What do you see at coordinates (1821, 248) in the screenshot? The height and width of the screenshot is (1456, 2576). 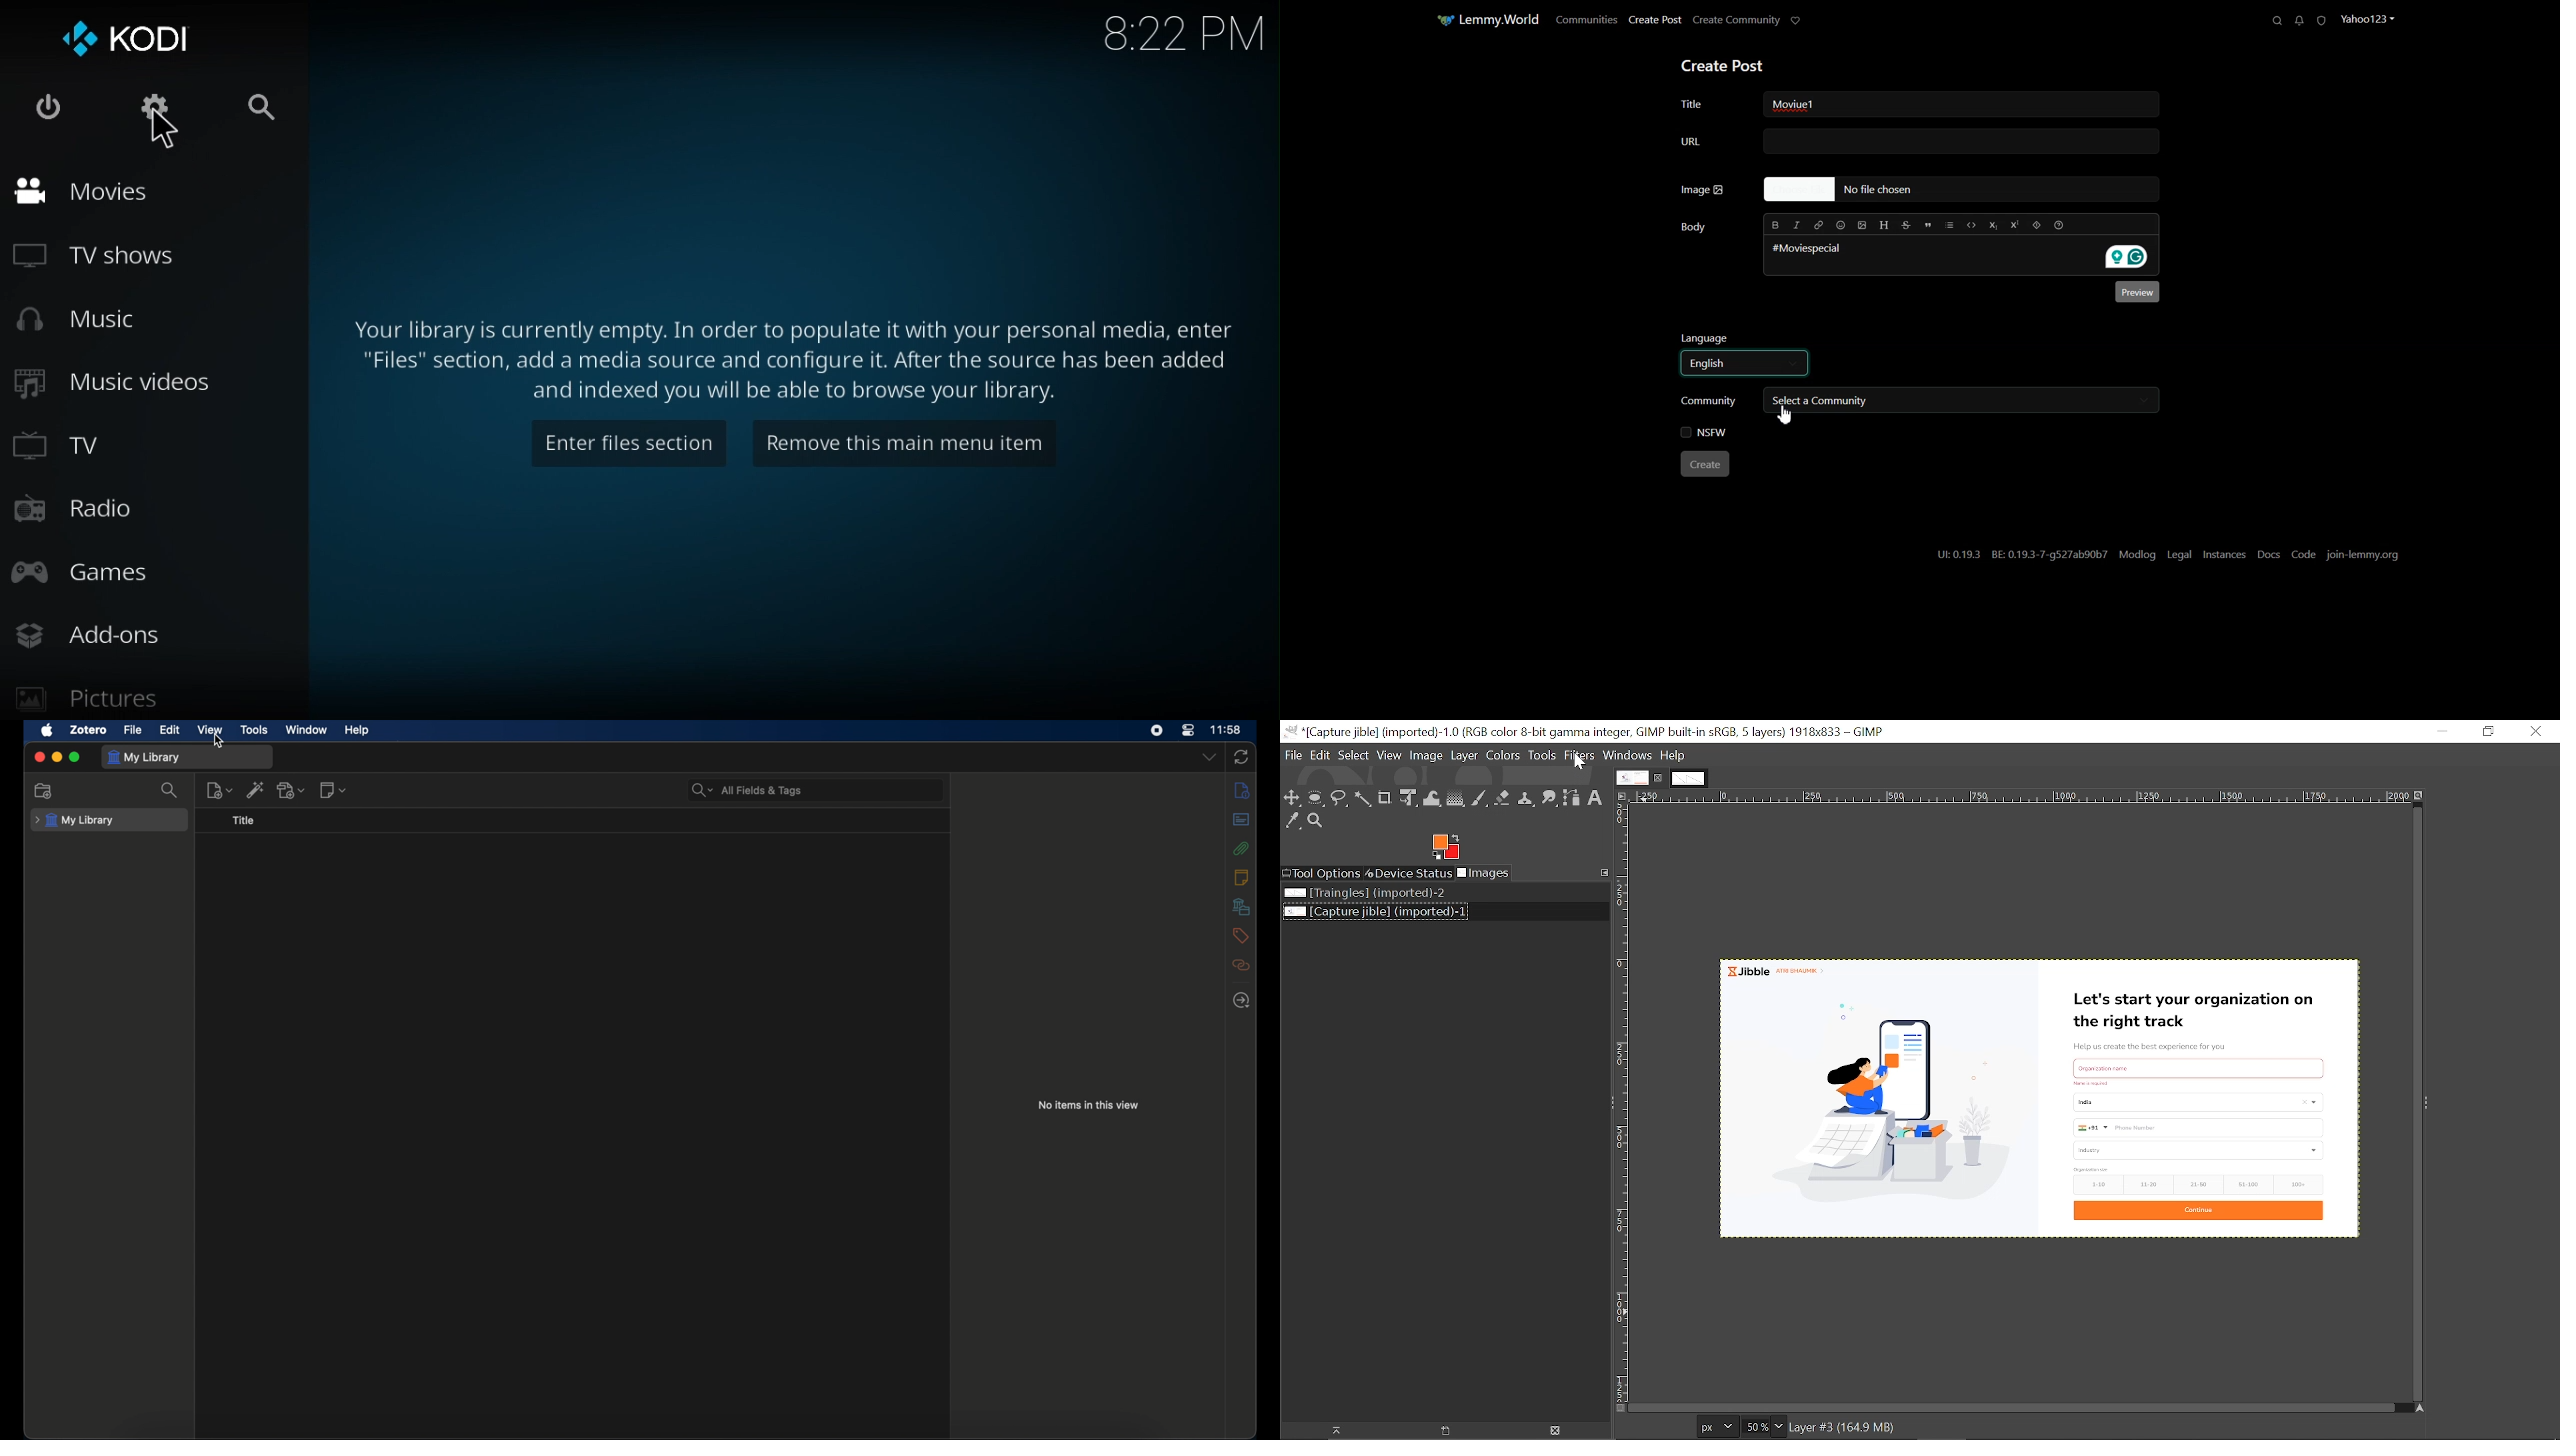 I see `#Moviespecial` at bounding box center [1821, 248].